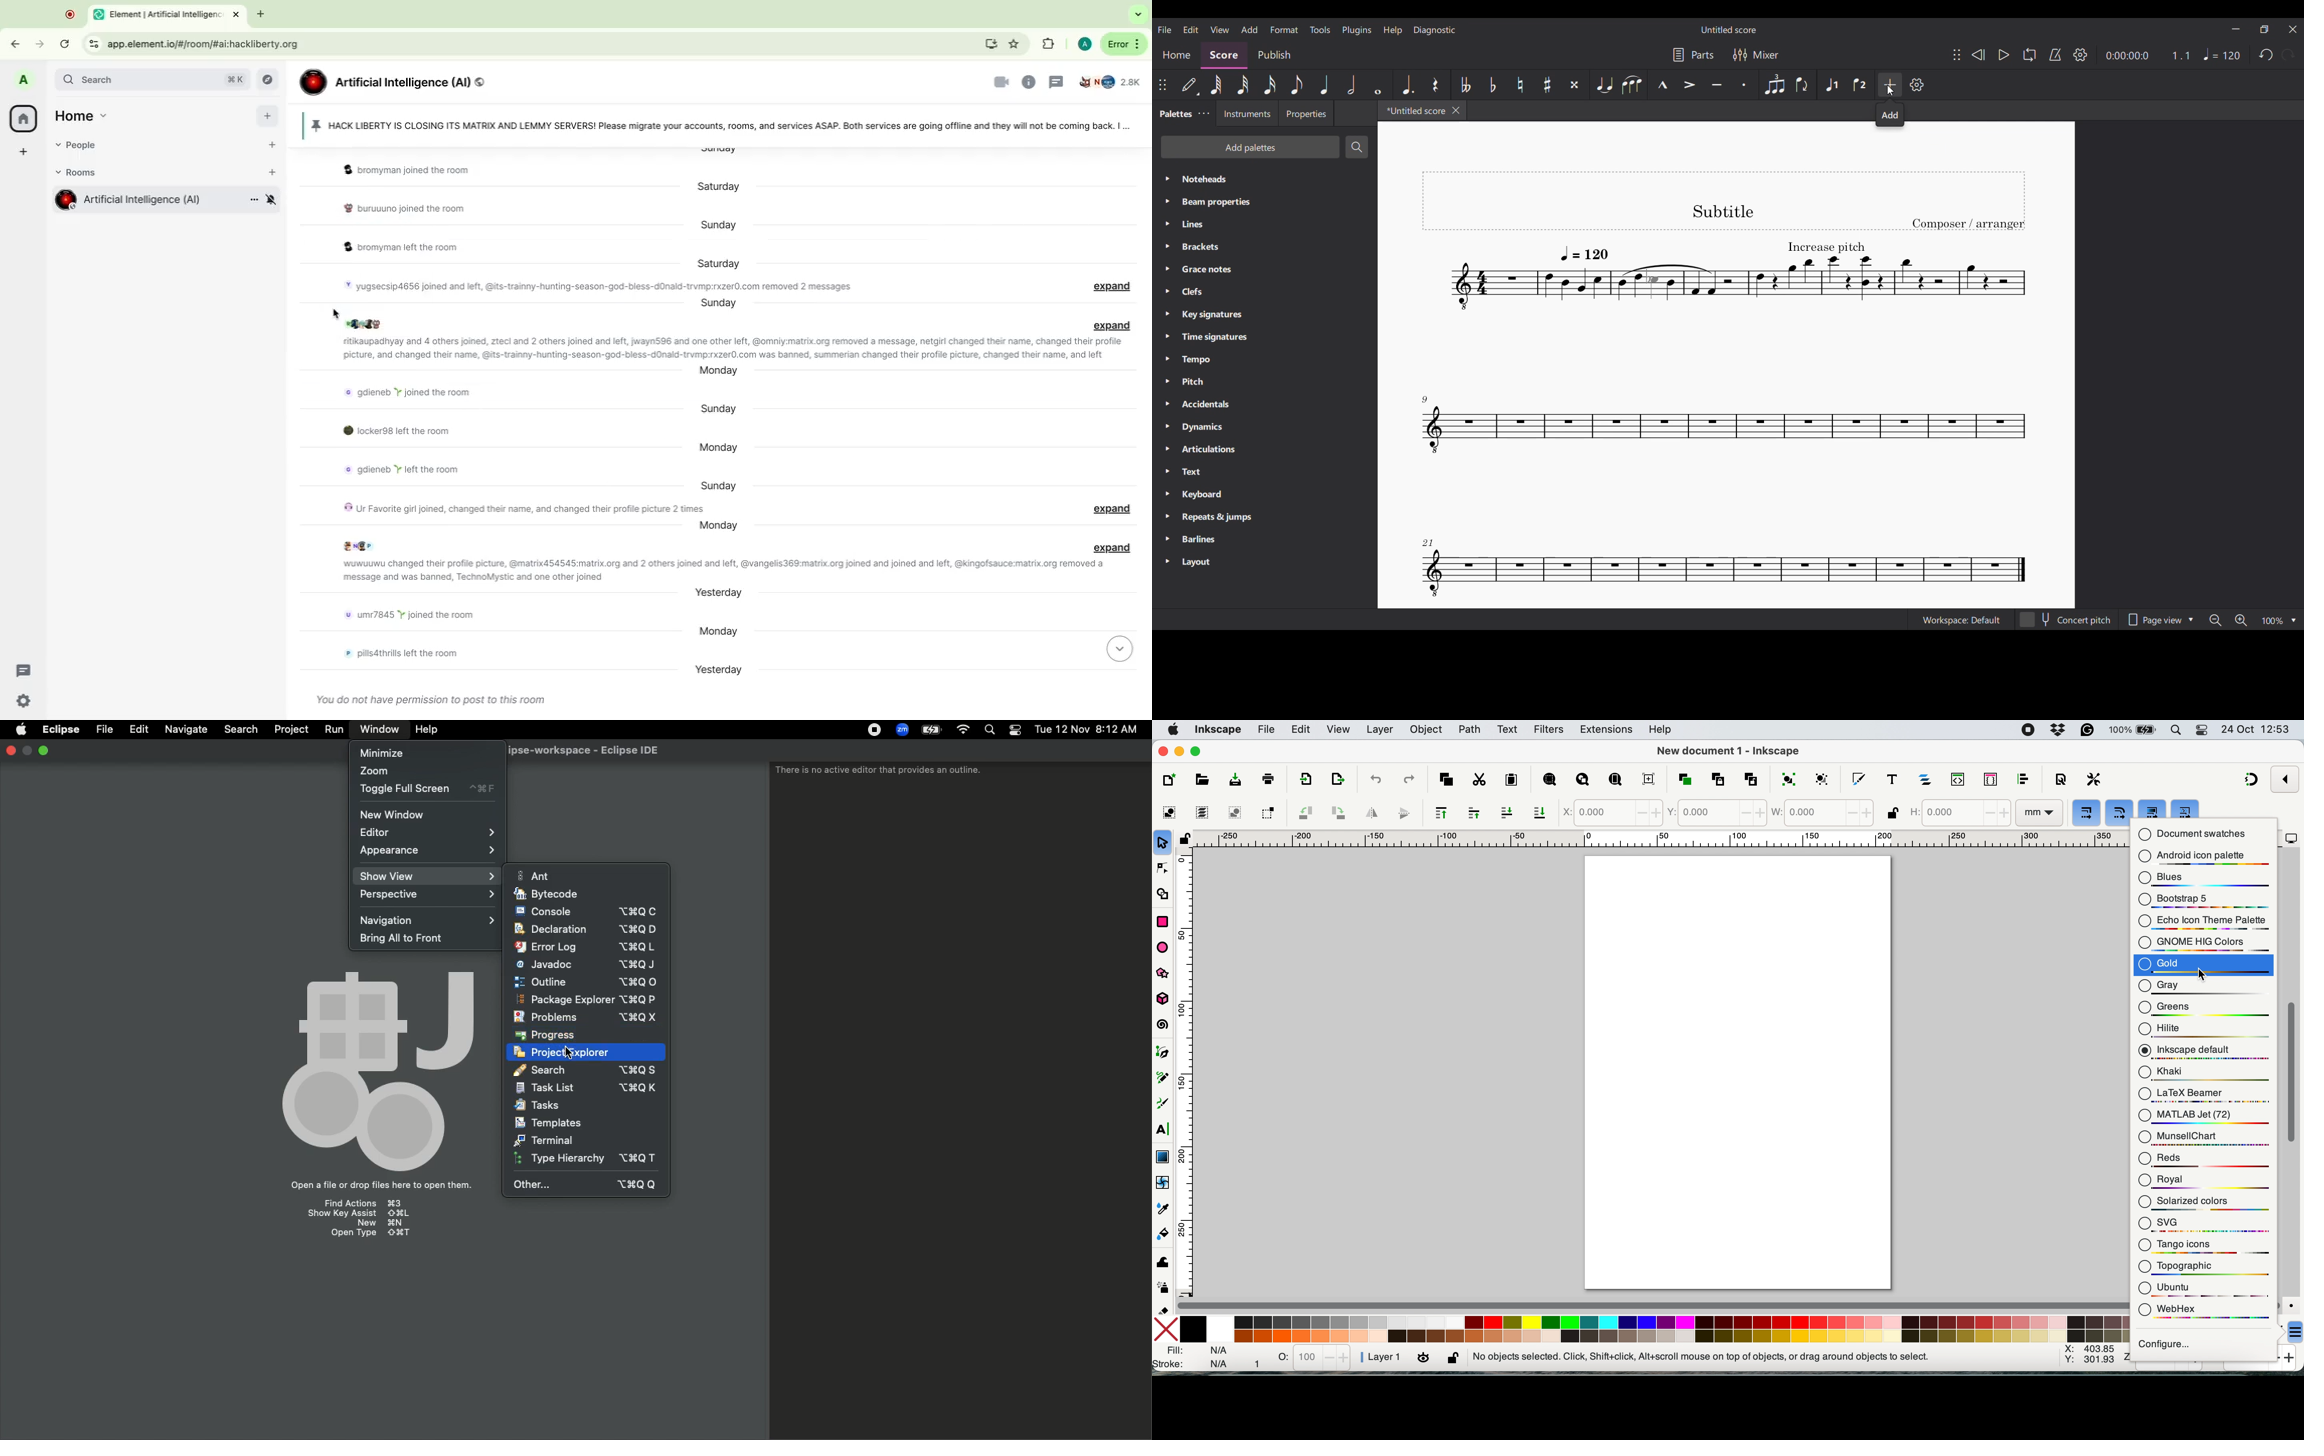 The height and width of the screenshot is (1456, 2324). Describe the element at coordinates (2119, 813) in the screenshot. I see `when scaling rectangles scale the radii of rounded corners` at that location.